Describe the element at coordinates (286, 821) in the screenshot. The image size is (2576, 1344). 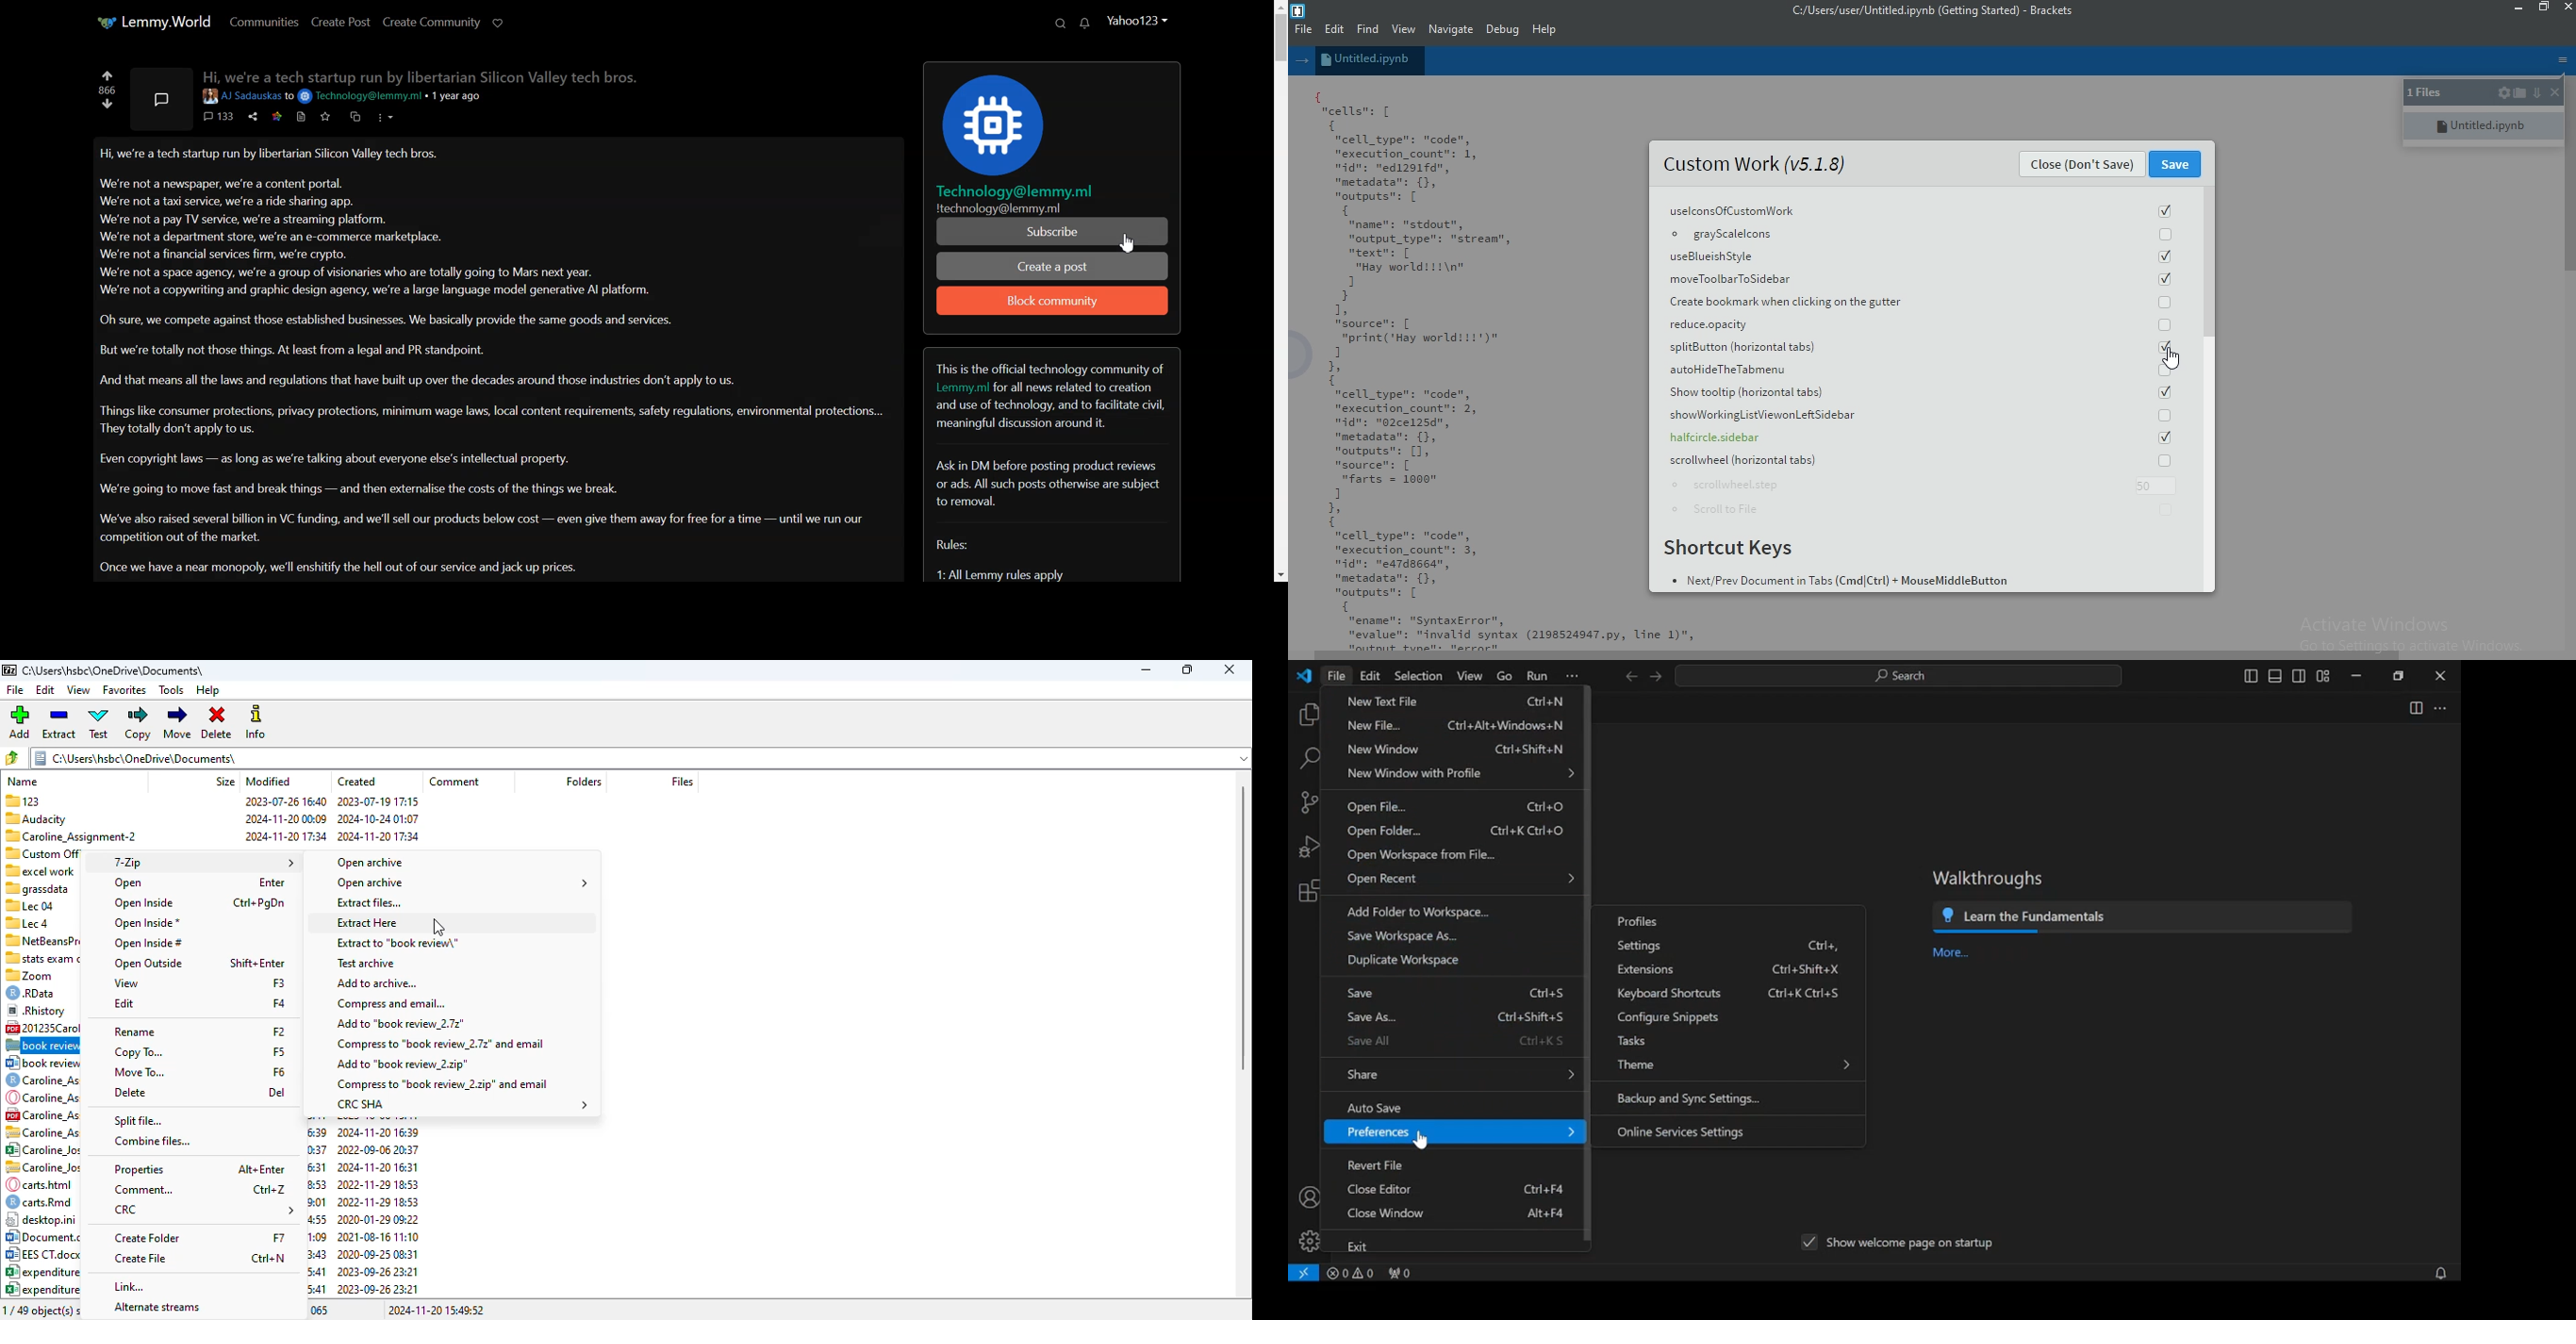
I see `modified date & time` at that location.